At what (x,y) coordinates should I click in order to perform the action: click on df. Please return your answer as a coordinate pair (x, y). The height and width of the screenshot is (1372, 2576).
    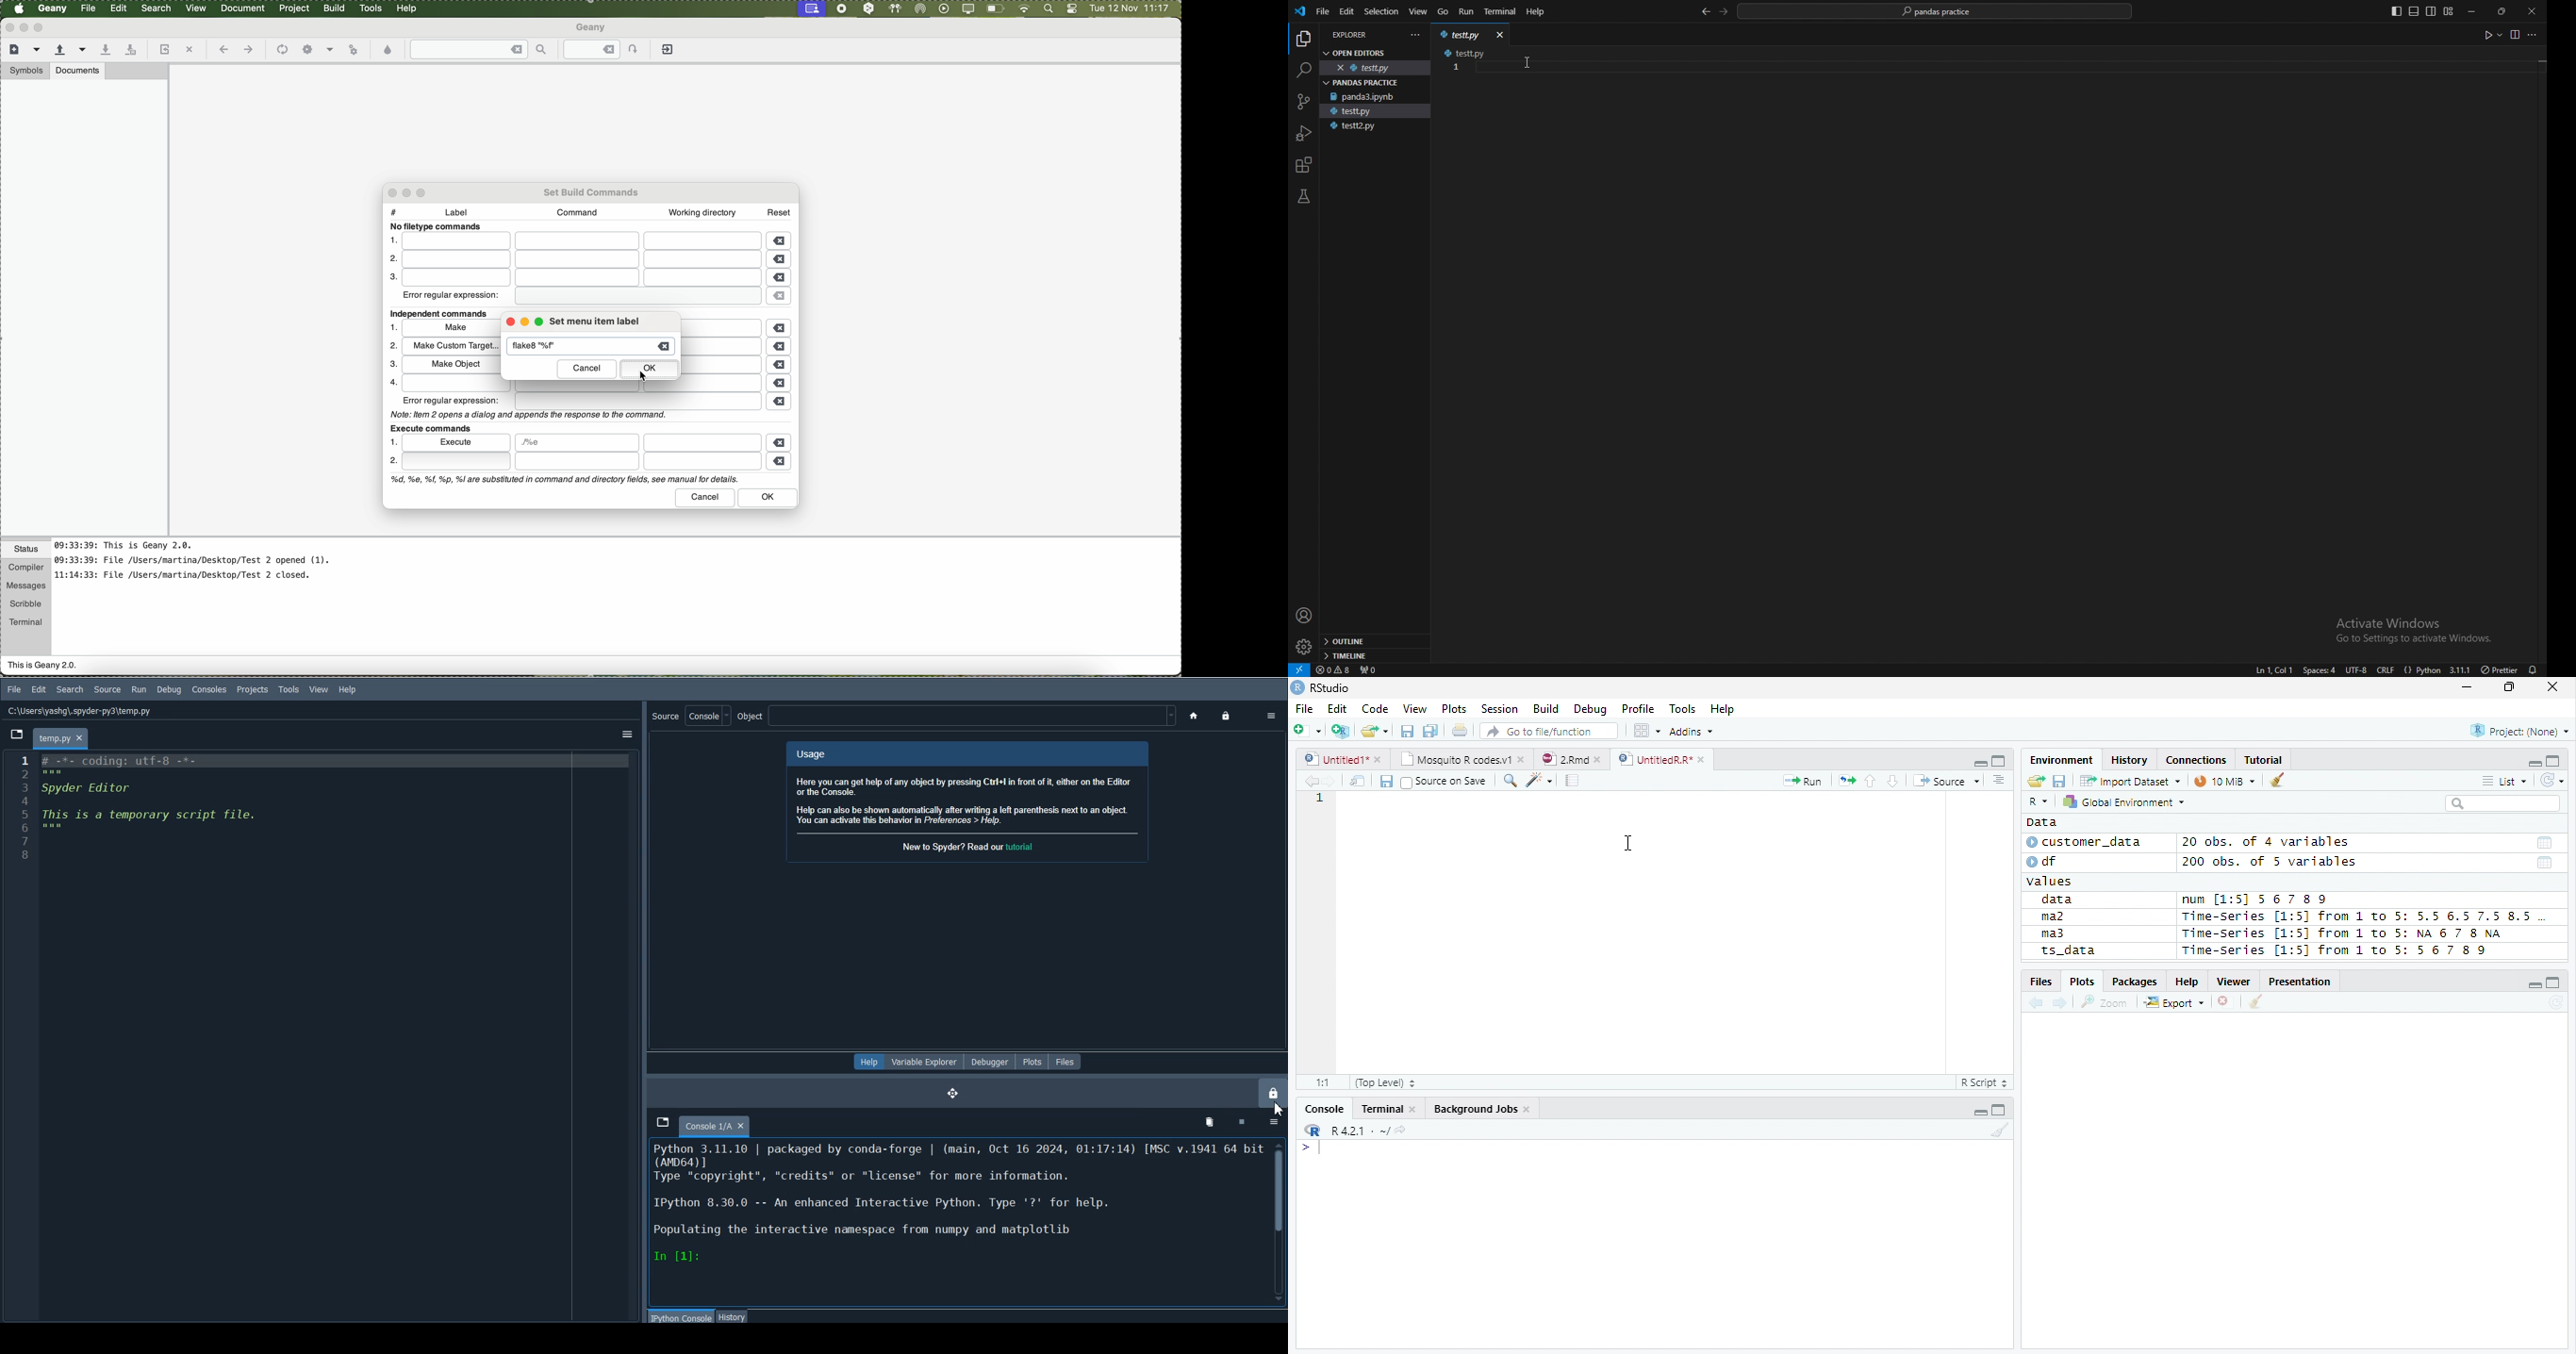
    Looking at the image, I should click on (2048, 861).